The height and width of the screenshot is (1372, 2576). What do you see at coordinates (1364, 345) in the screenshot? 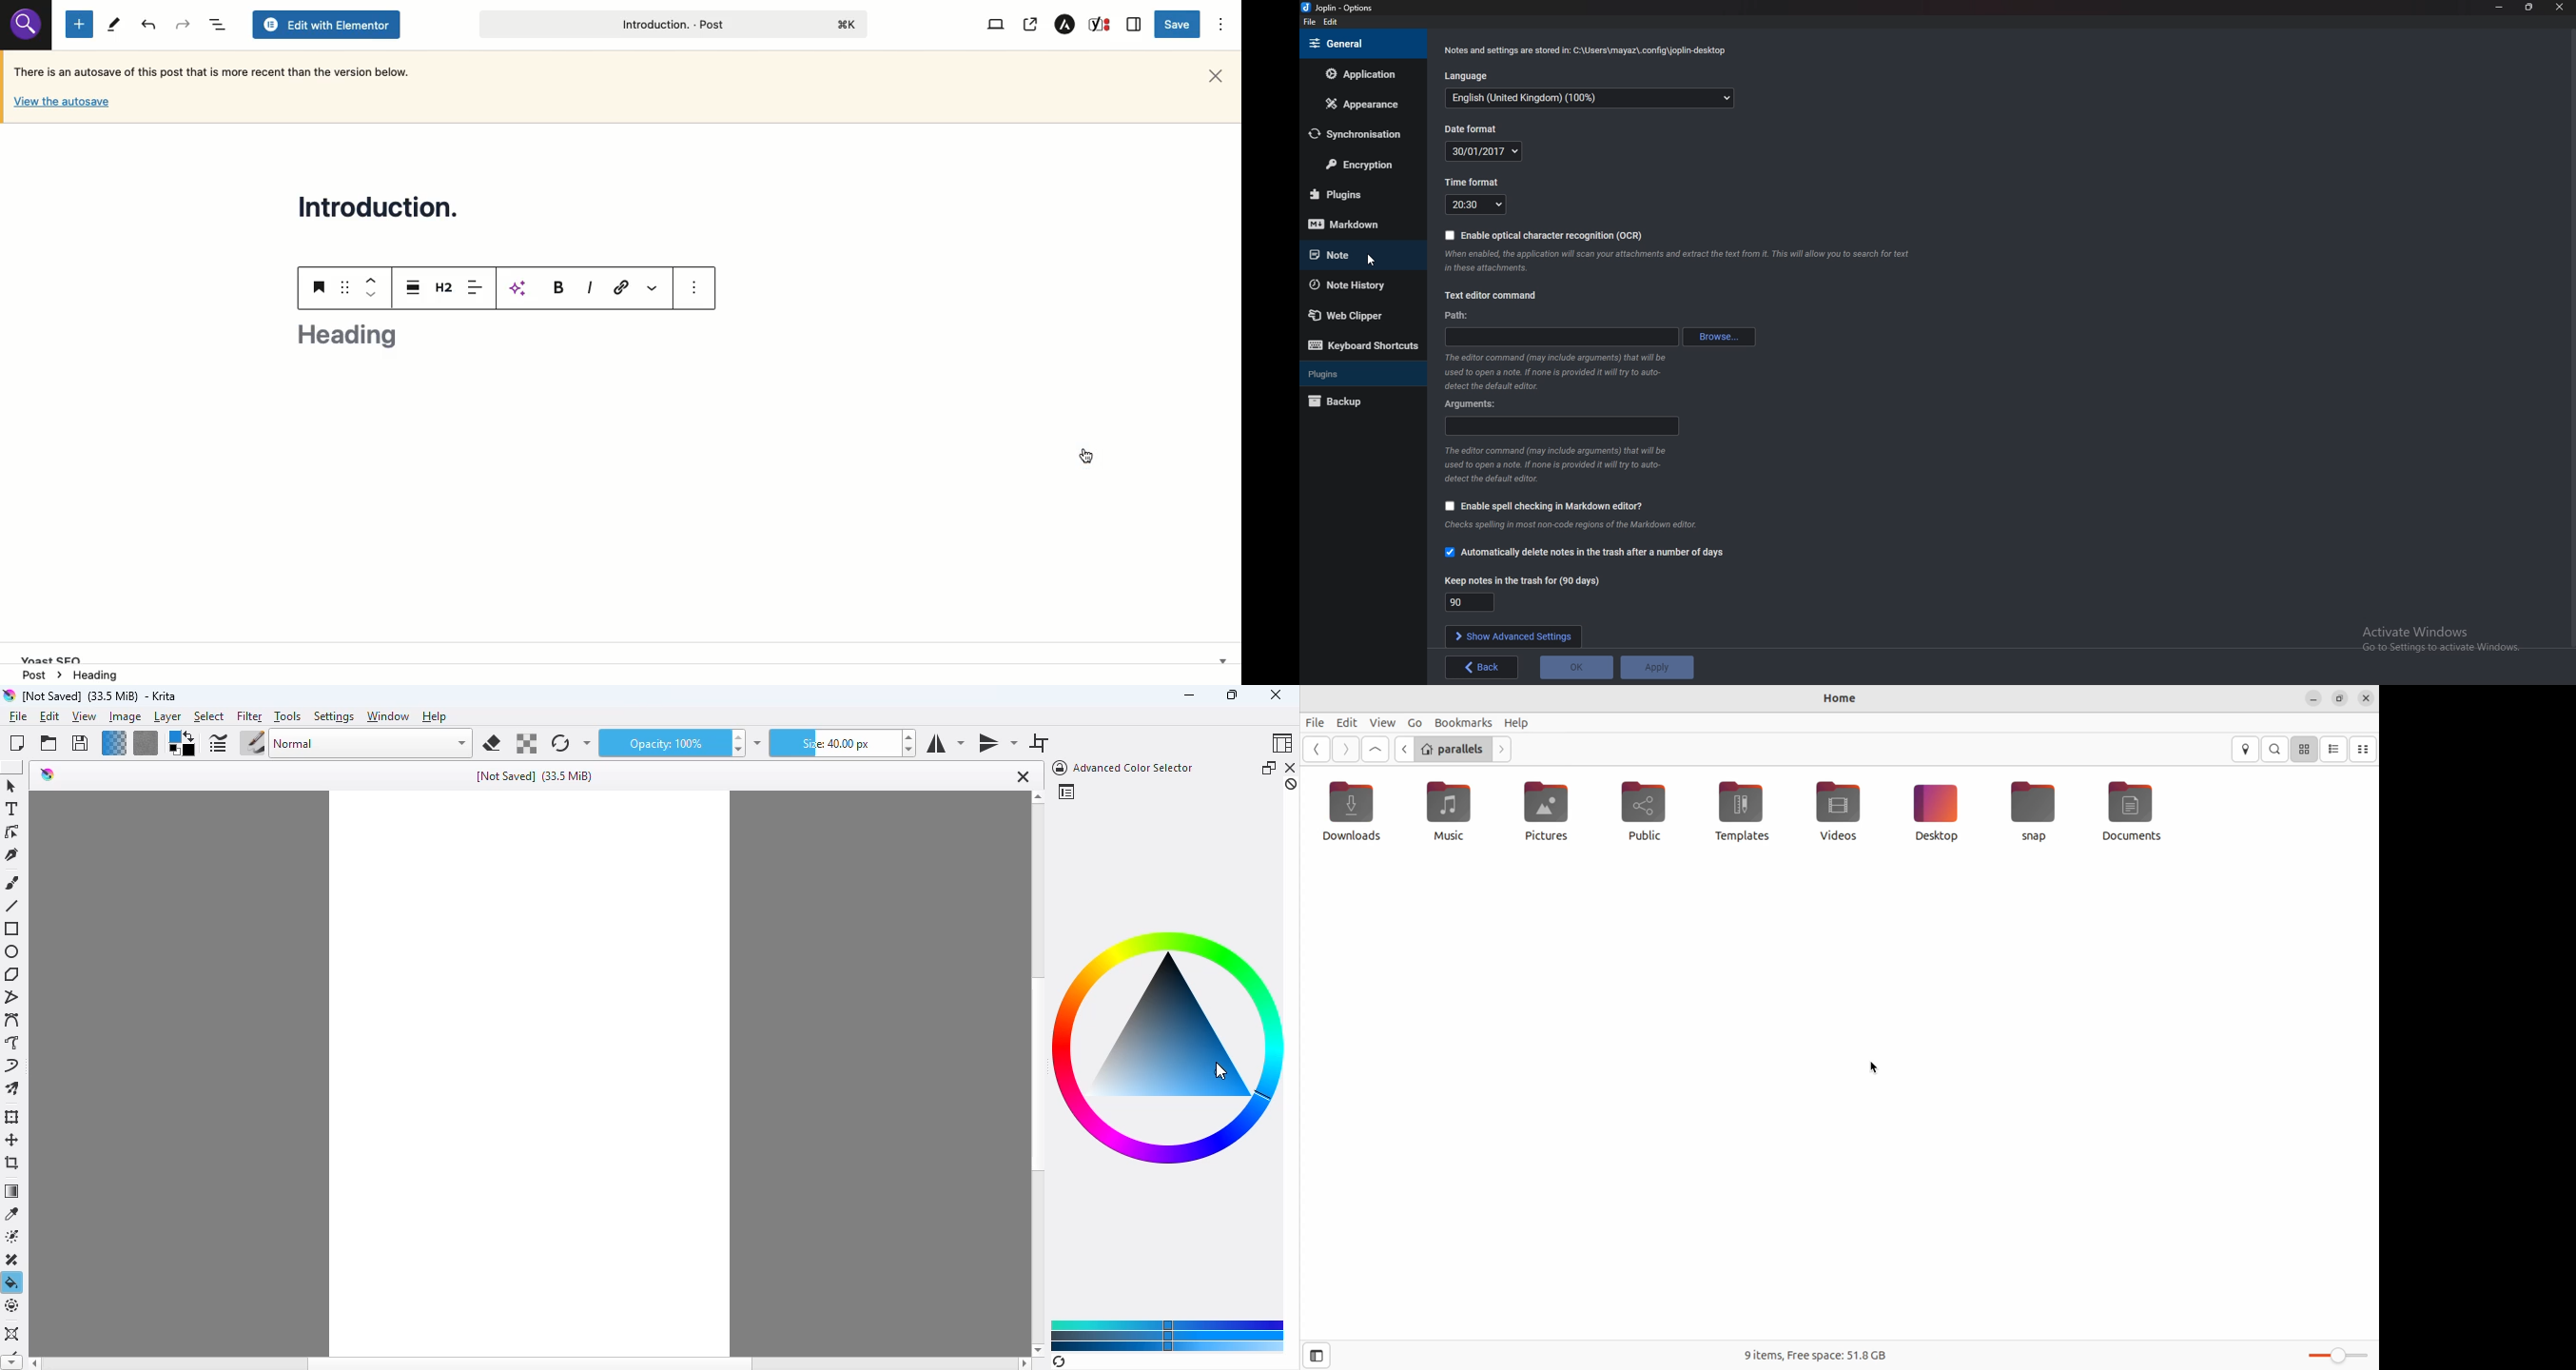
I see `Keyboard shortcuts` at bounding box center [1364, 345].